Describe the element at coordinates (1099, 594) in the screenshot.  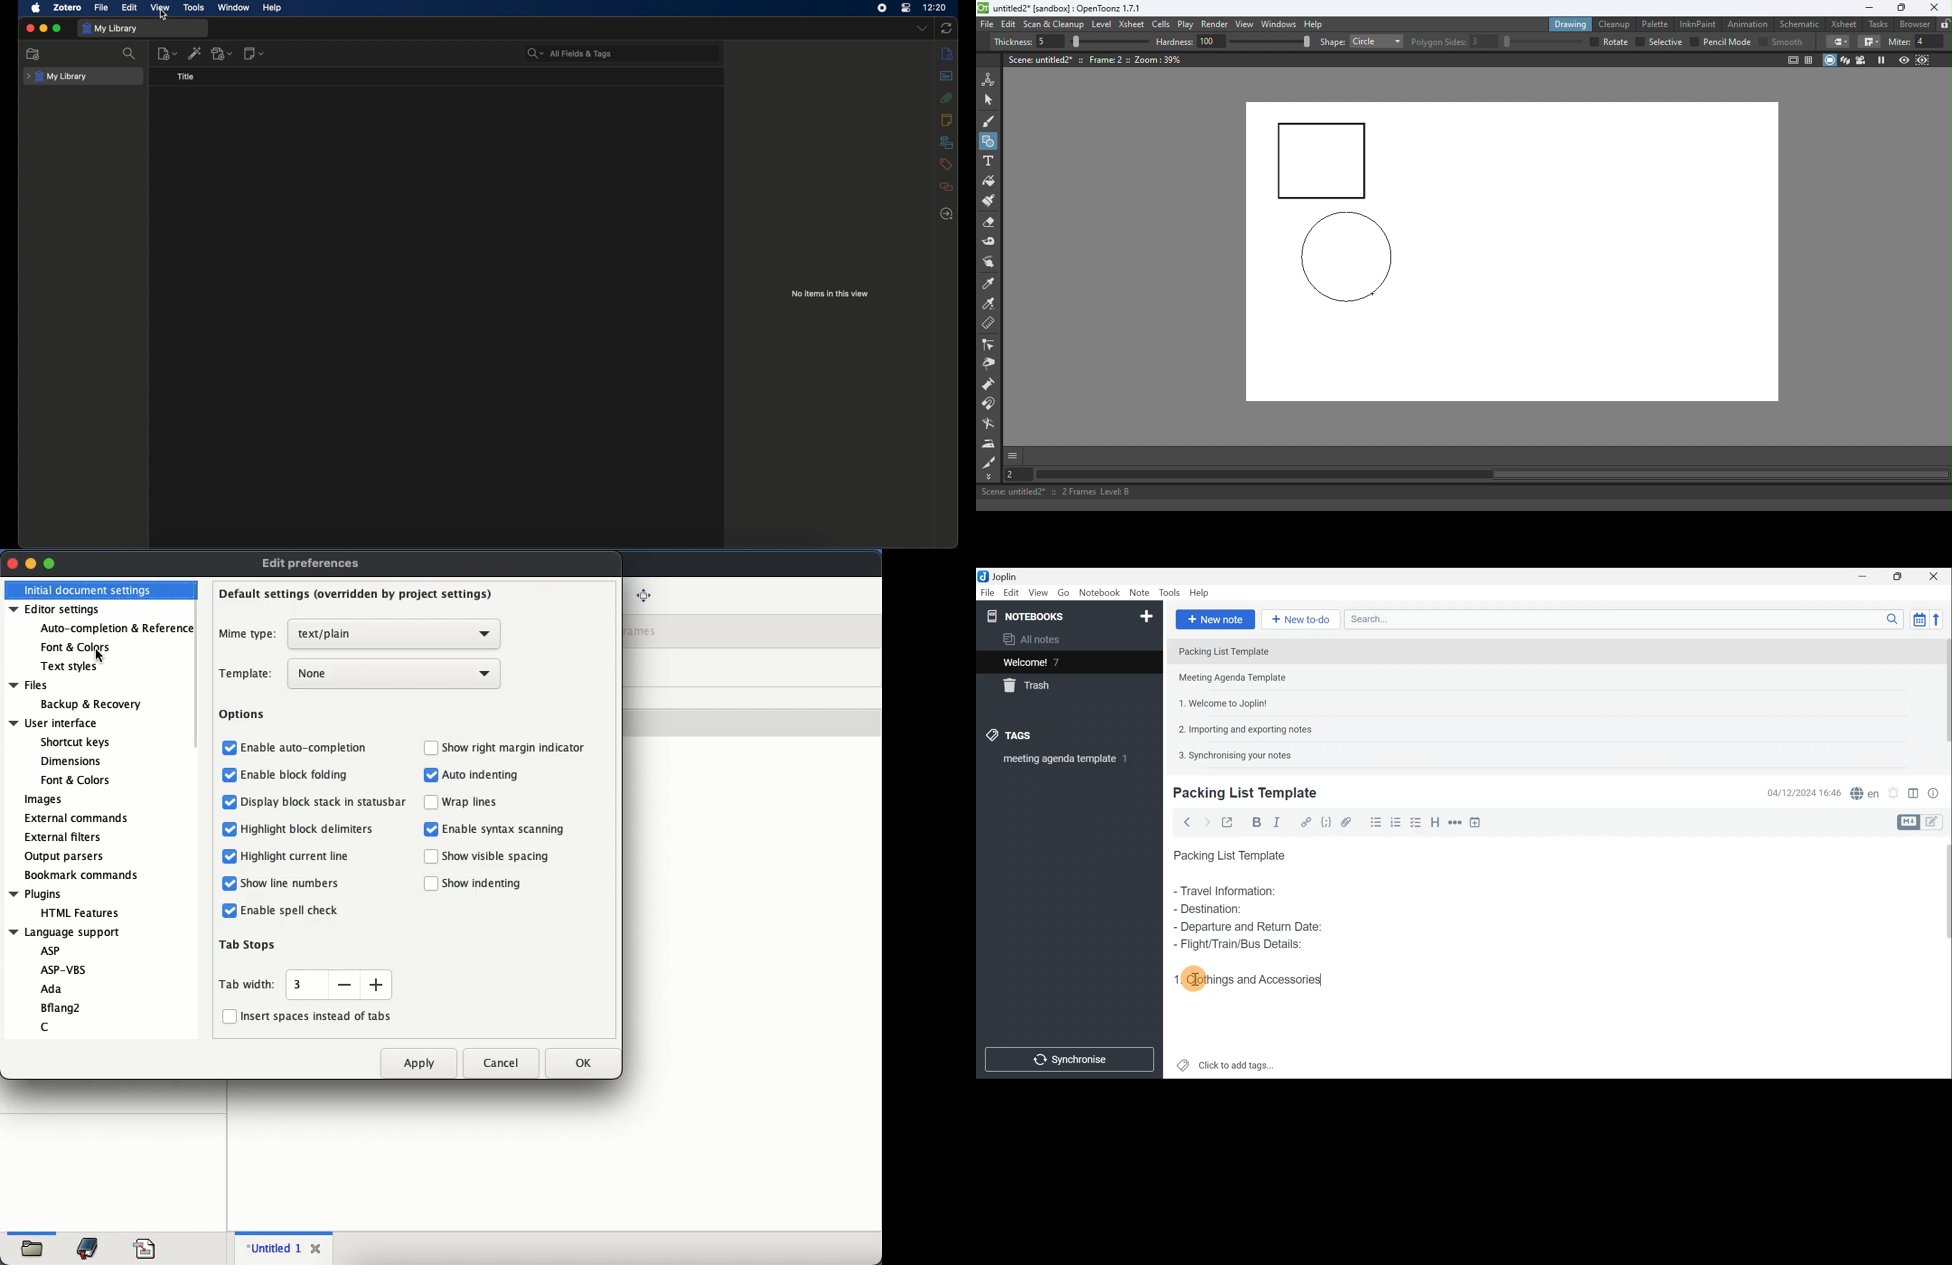
I see `Notebook` at that location.